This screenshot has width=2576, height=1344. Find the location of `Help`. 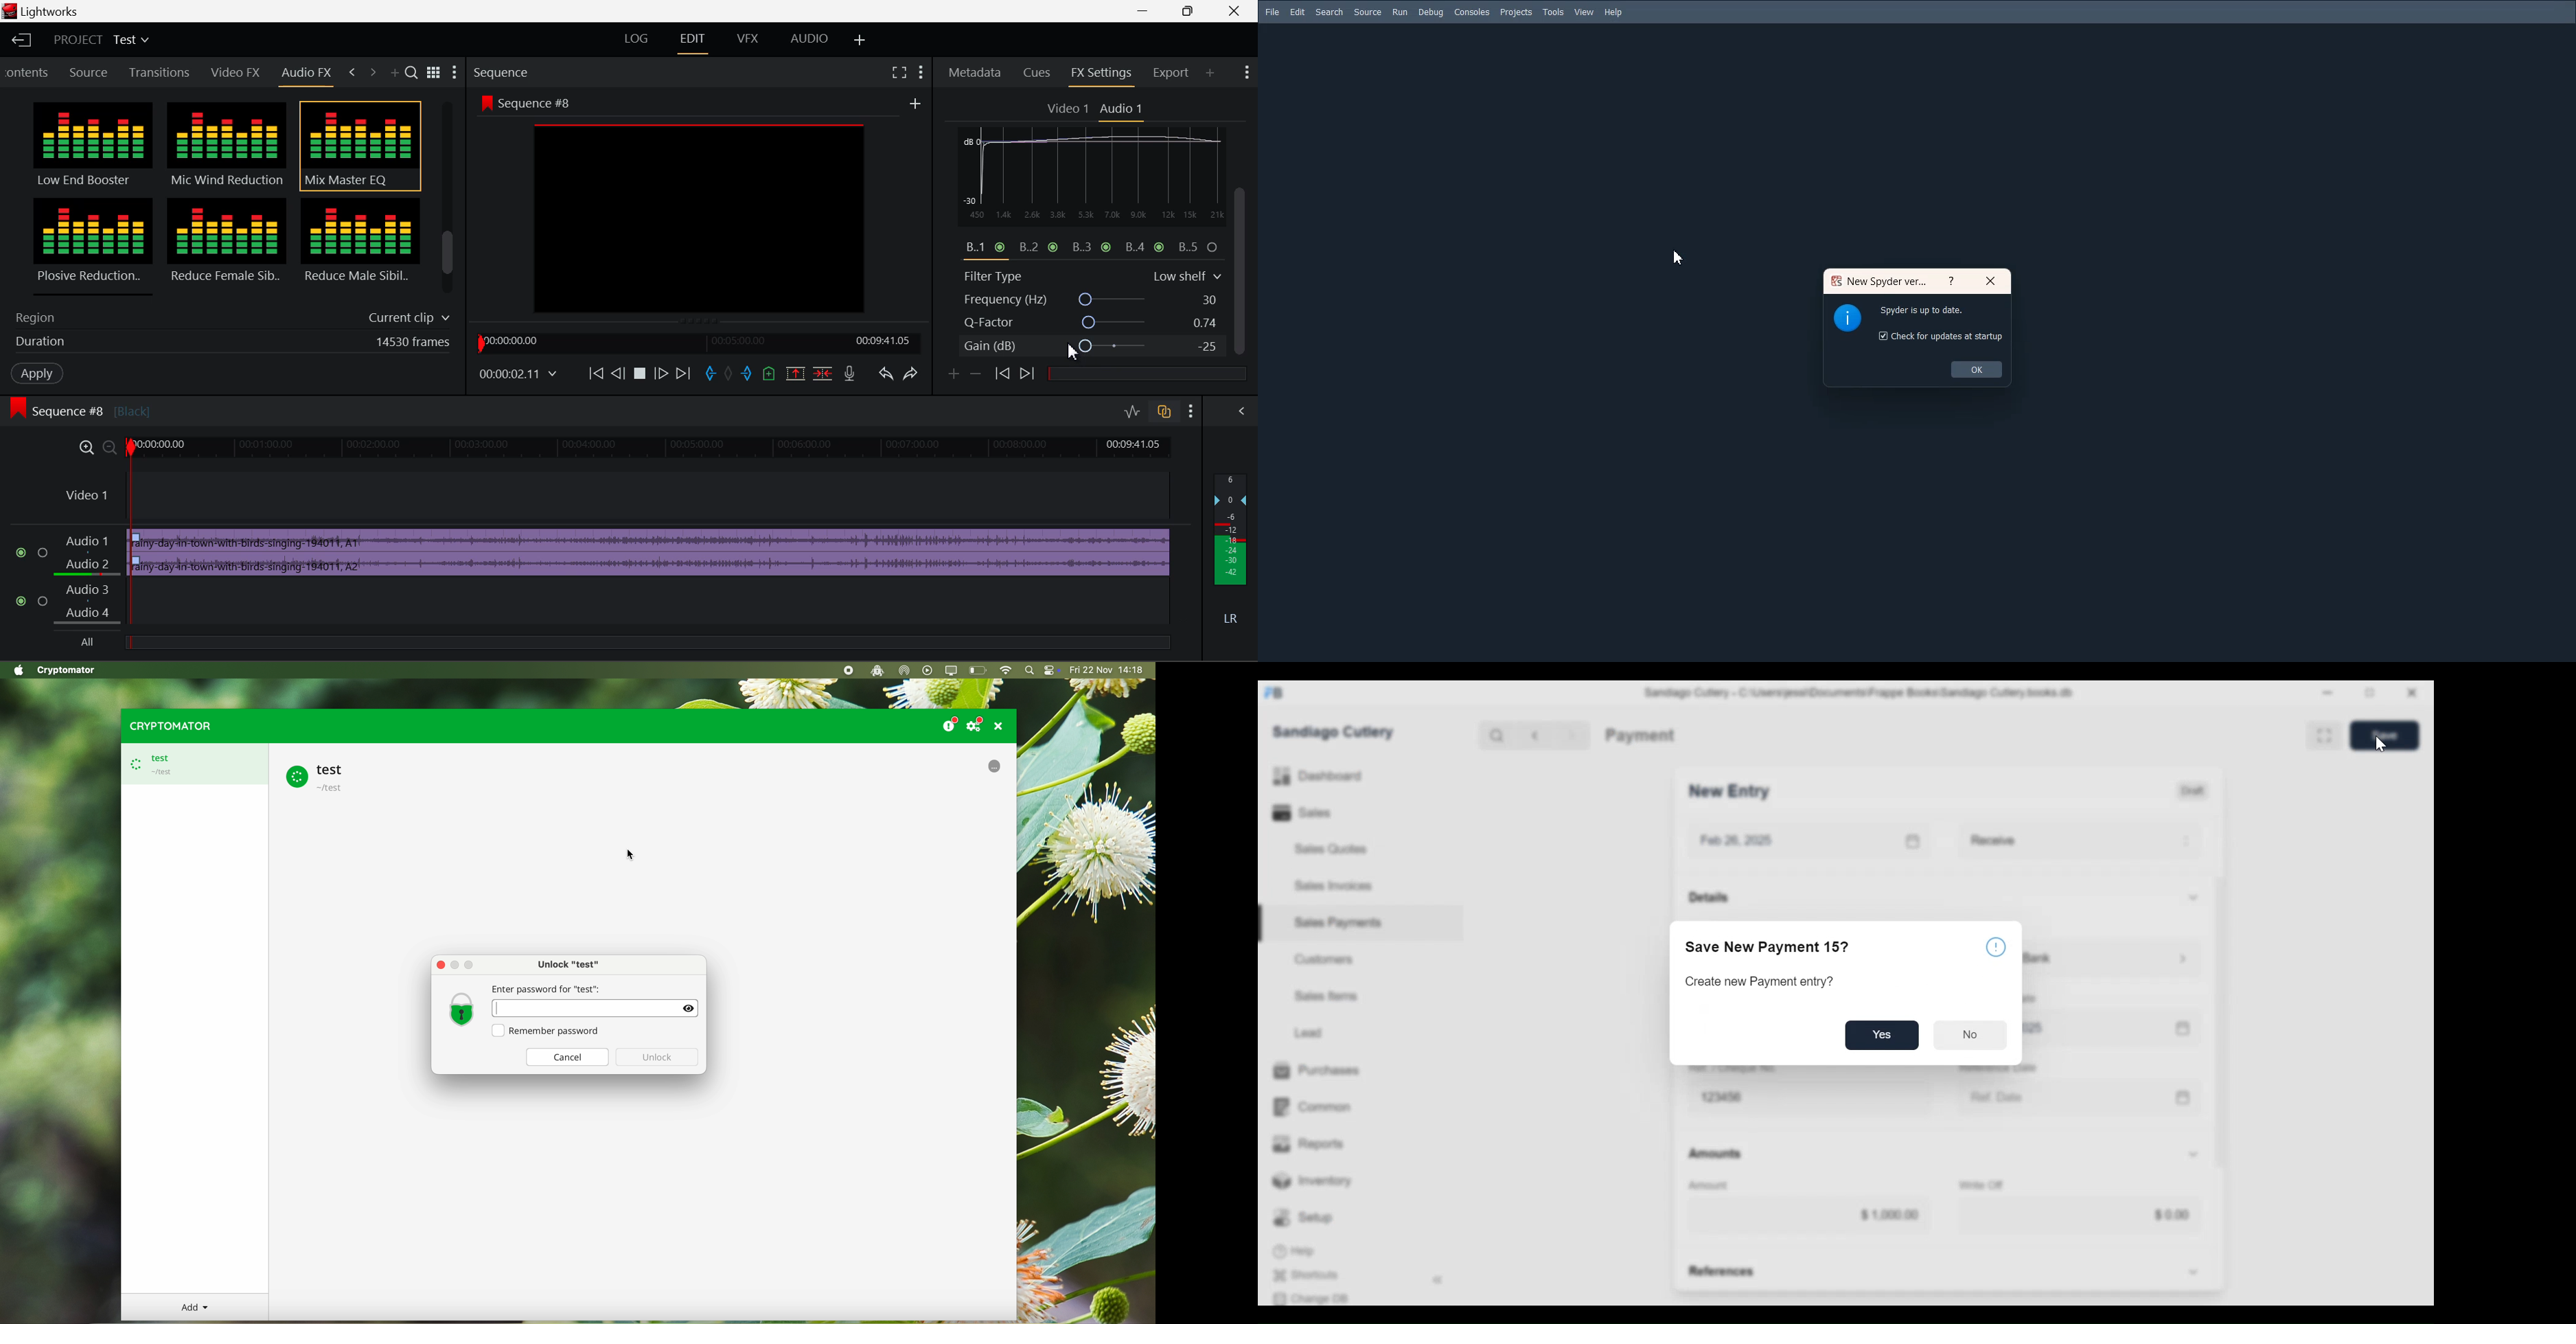

Help is located at coordinates (1997, 946).